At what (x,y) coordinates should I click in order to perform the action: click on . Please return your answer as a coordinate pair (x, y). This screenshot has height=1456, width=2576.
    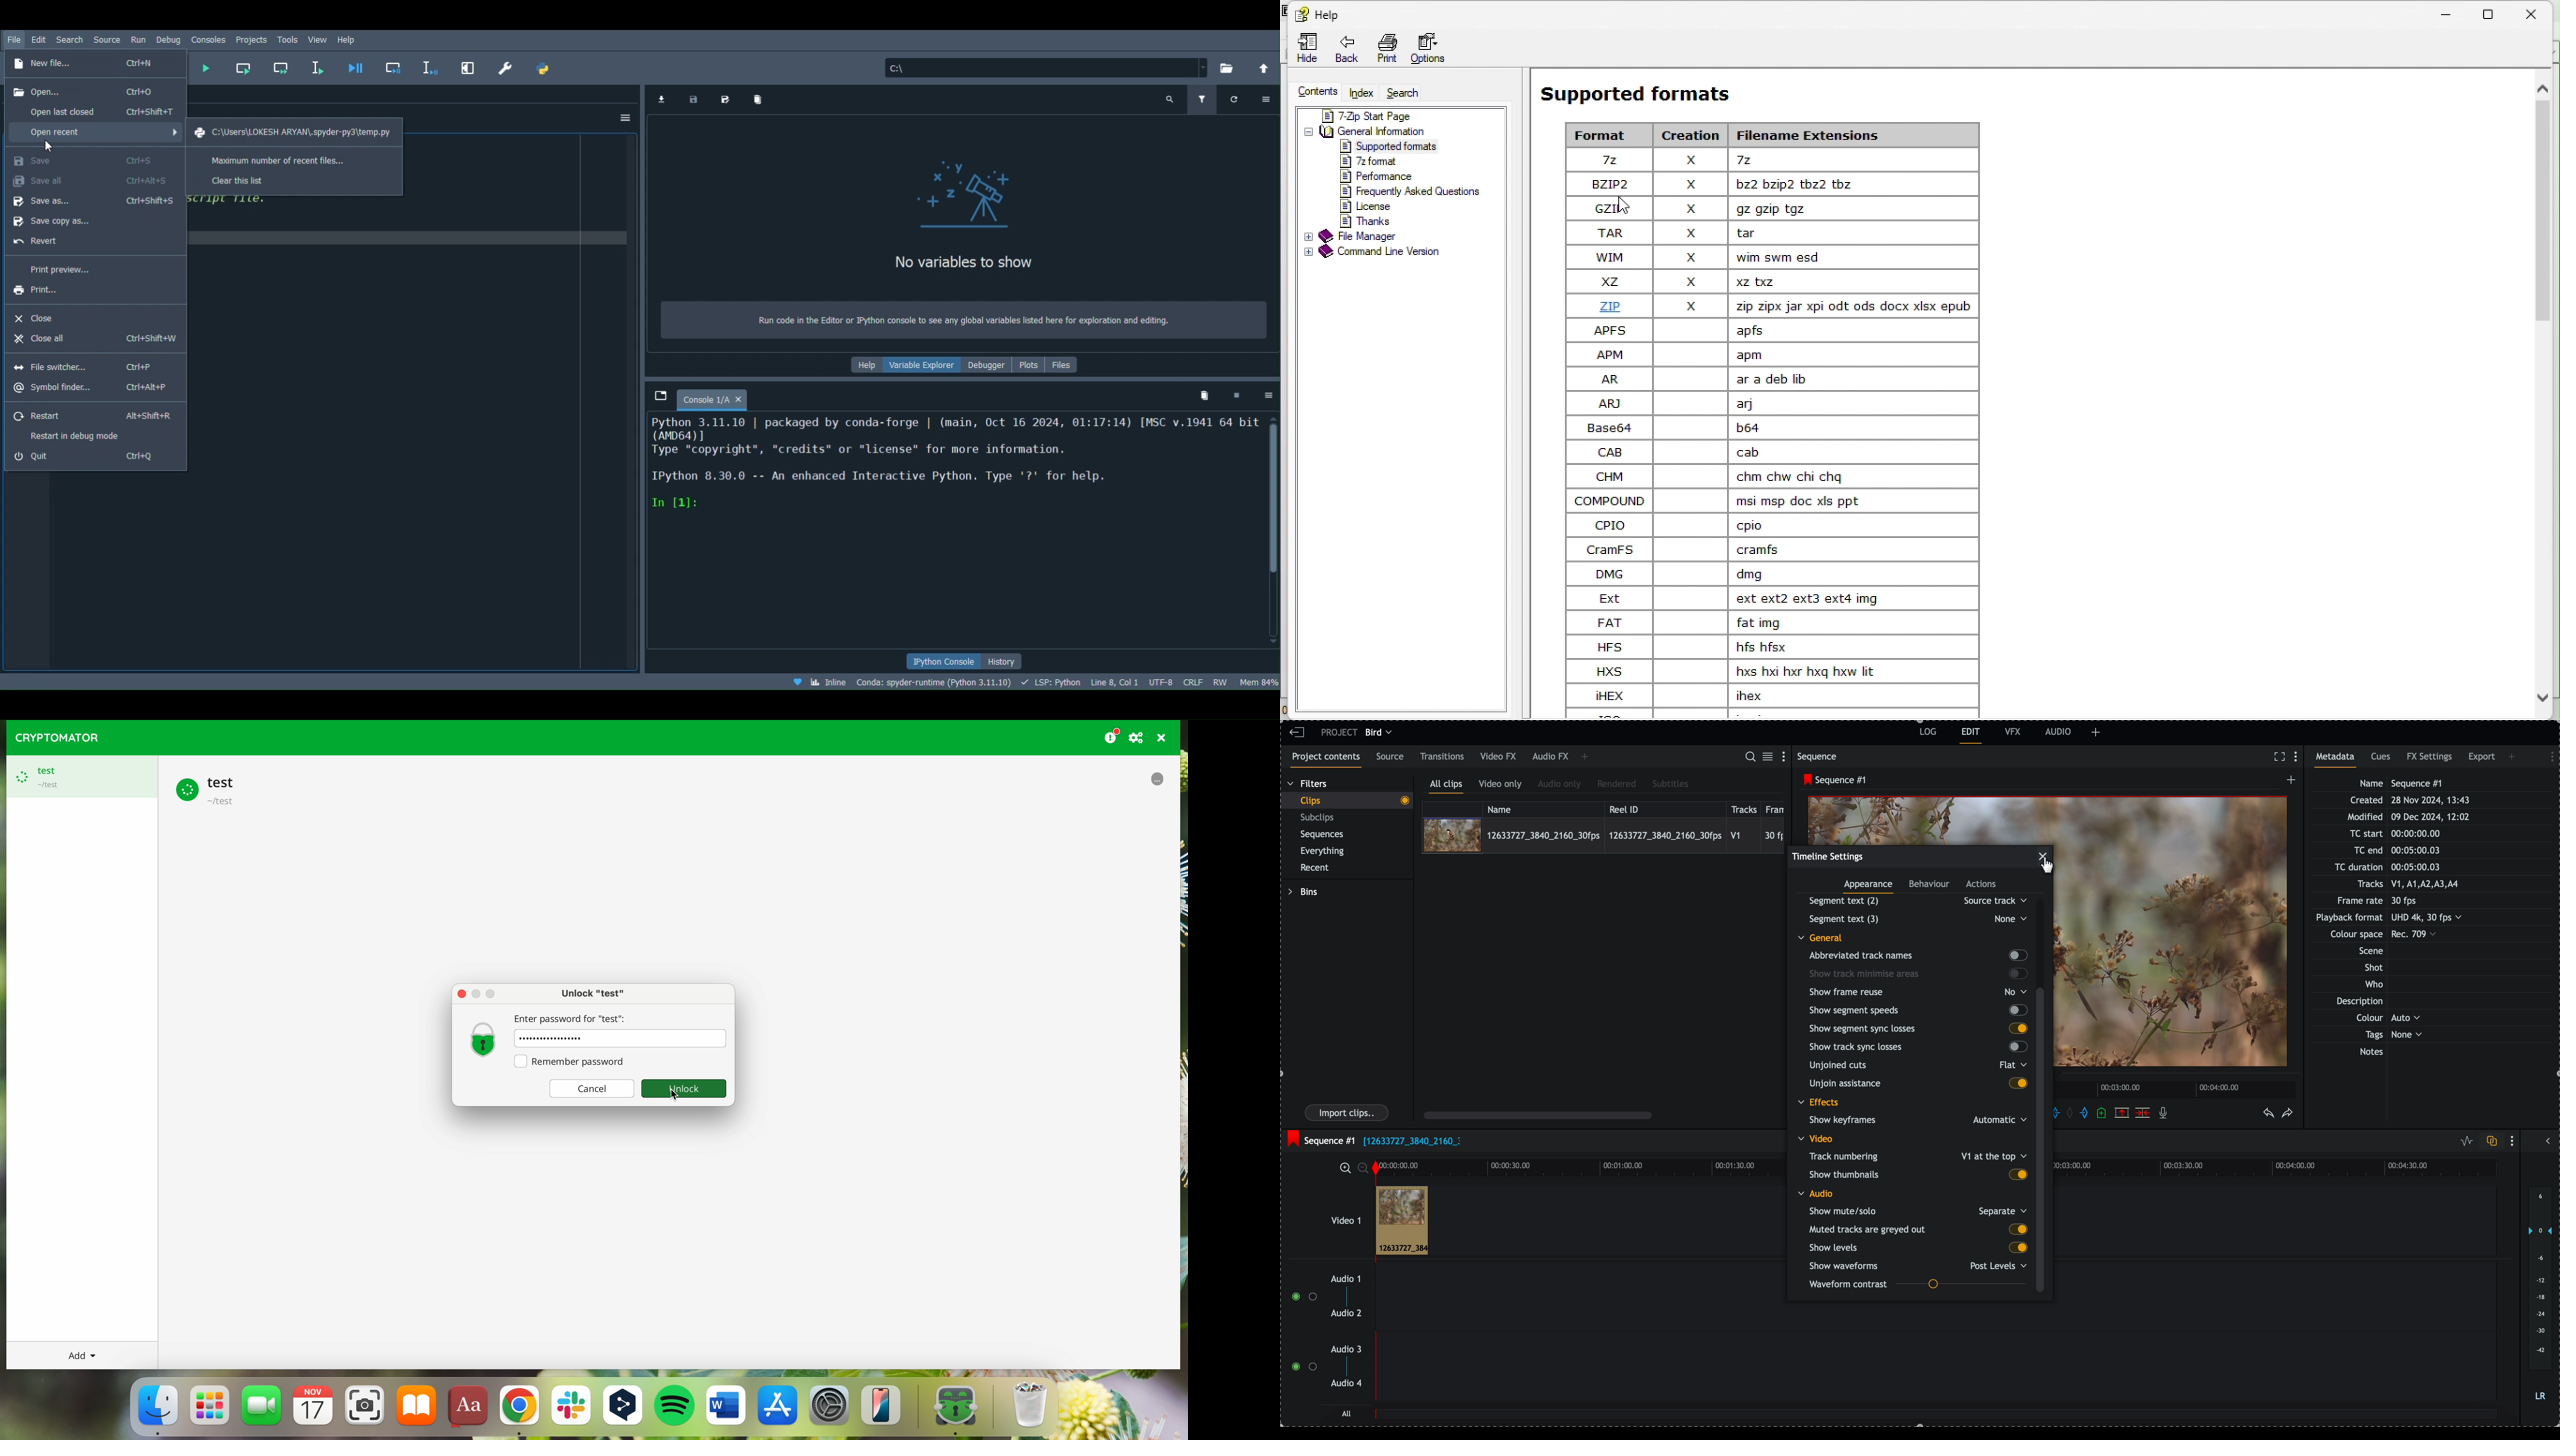
    Looking at the image, I should click on (1916, 919).